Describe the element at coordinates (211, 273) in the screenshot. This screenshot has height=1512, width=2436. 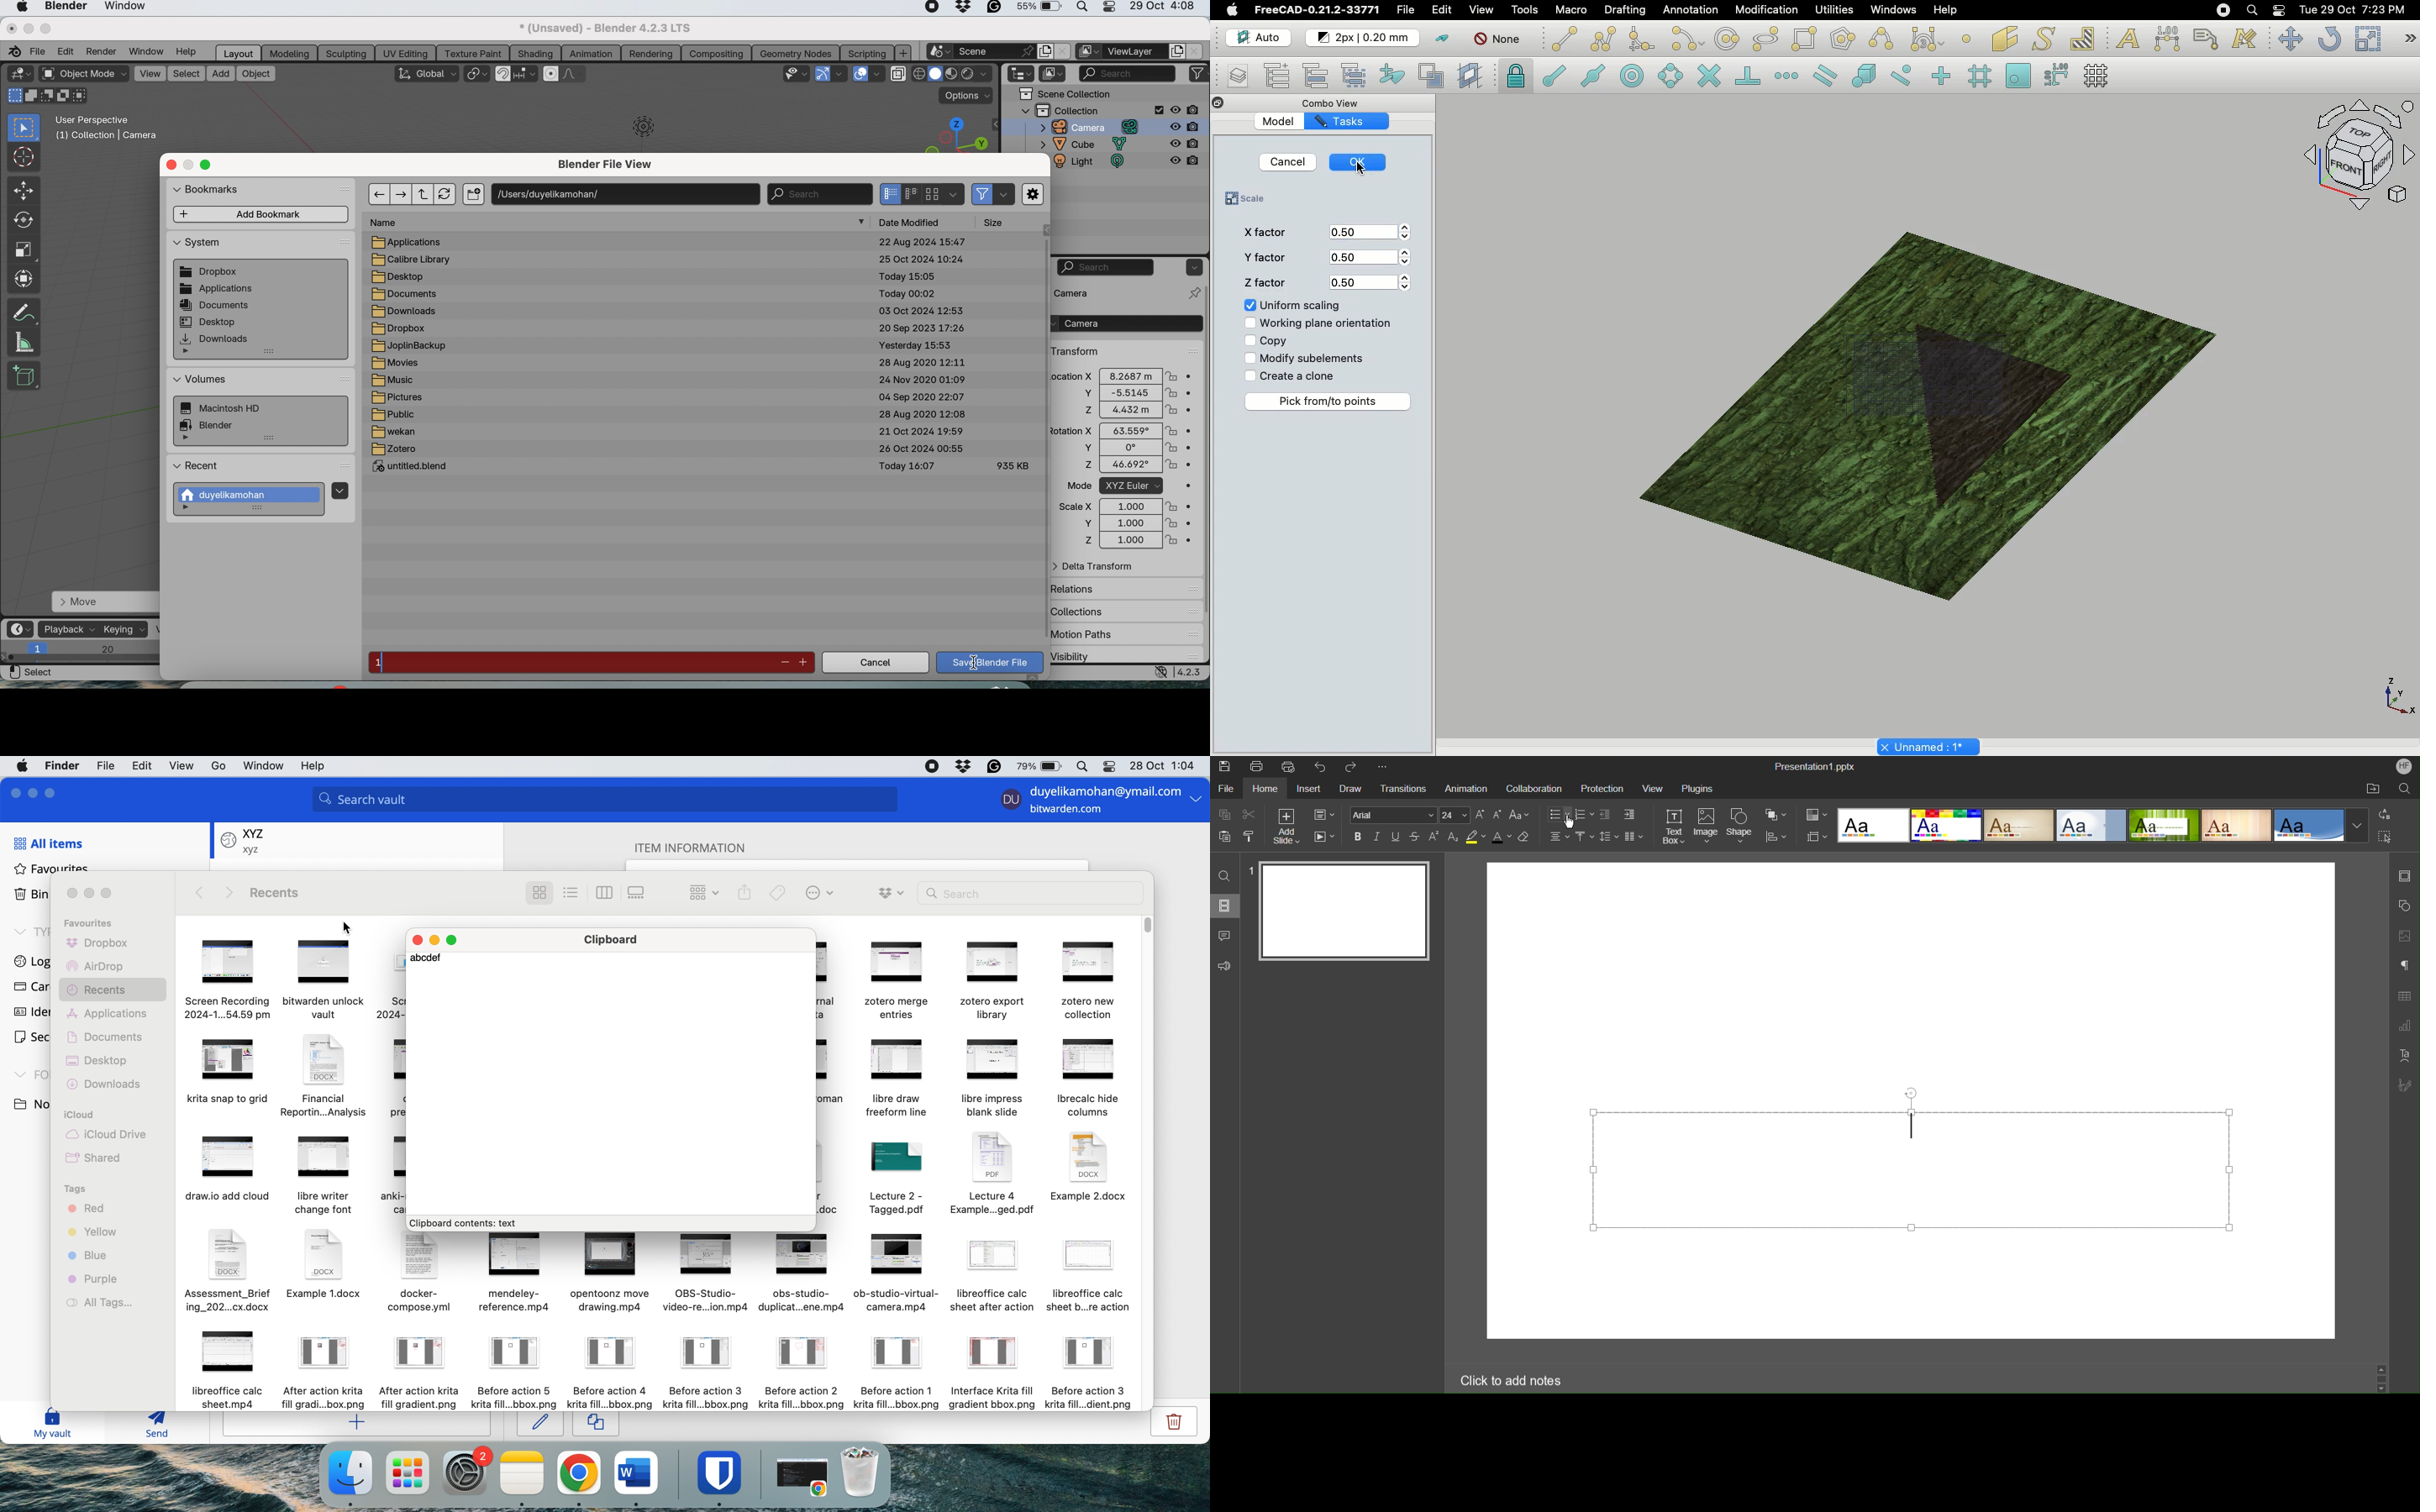
I see `dropbox` at that location.